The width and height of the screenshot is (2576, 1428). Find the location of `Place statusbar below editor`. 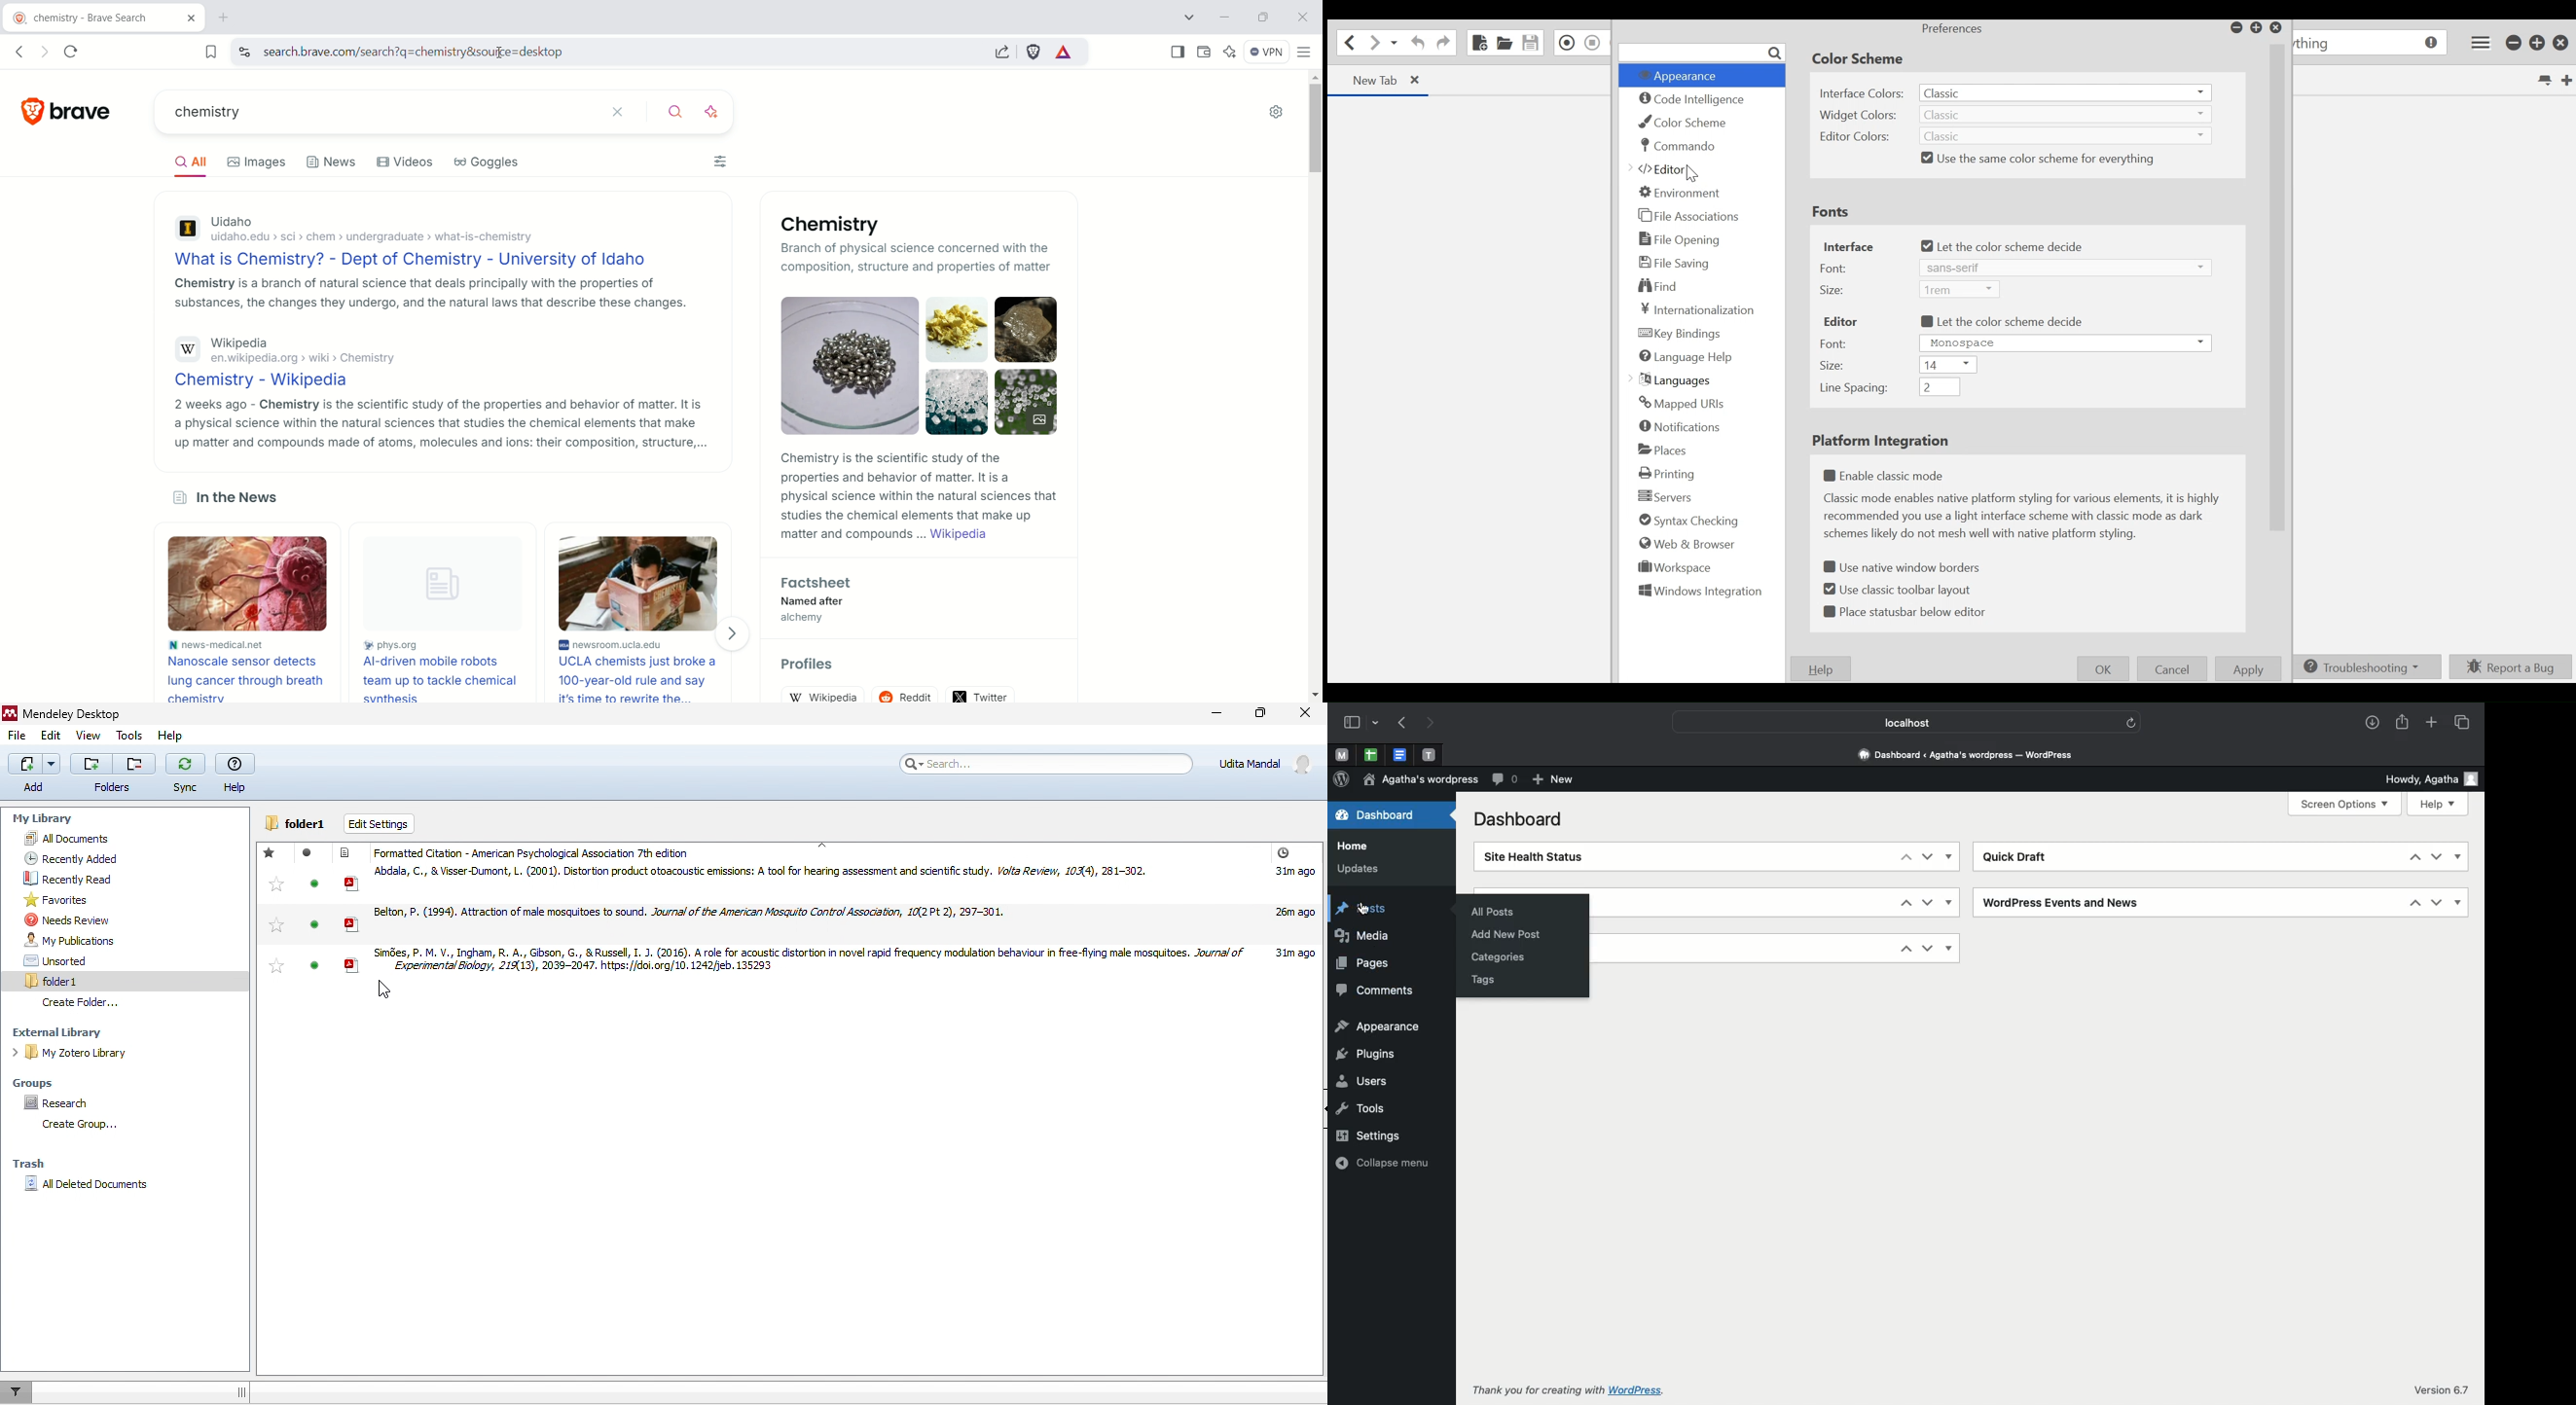

Place statusbar below editor is located at coordinates (1908, 611).